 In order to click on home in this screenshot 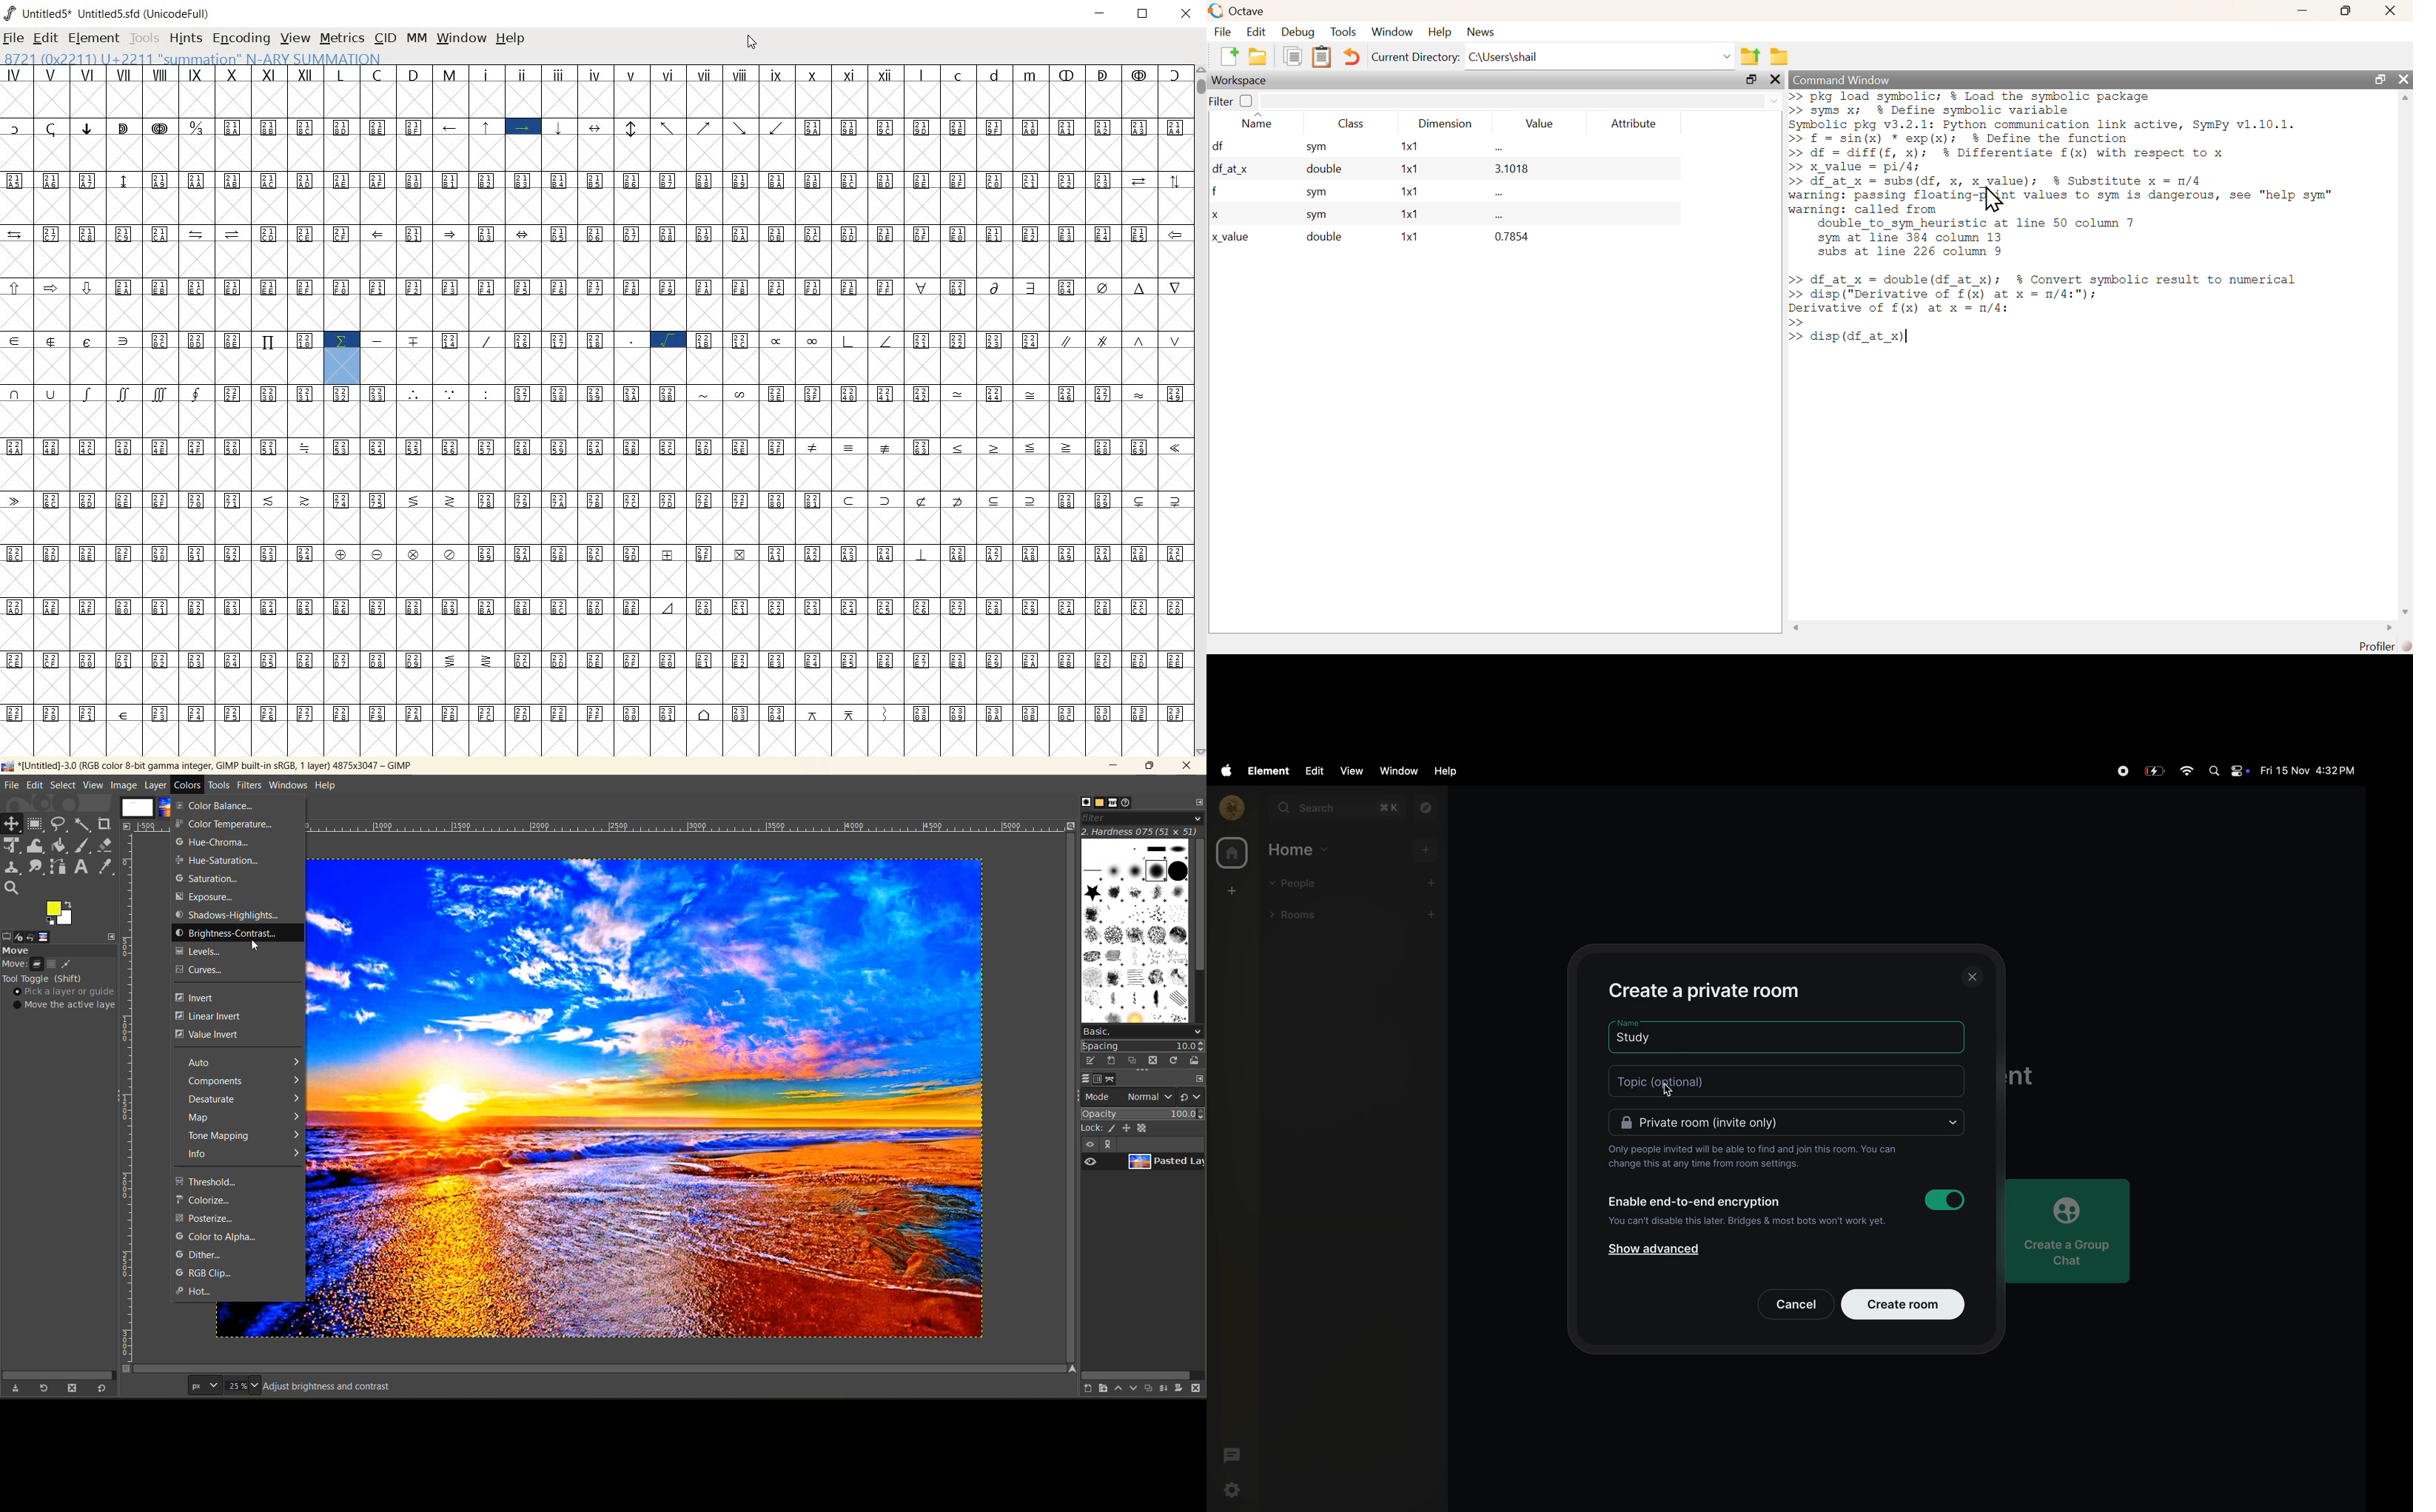, I will do `click(1229, 852)`.